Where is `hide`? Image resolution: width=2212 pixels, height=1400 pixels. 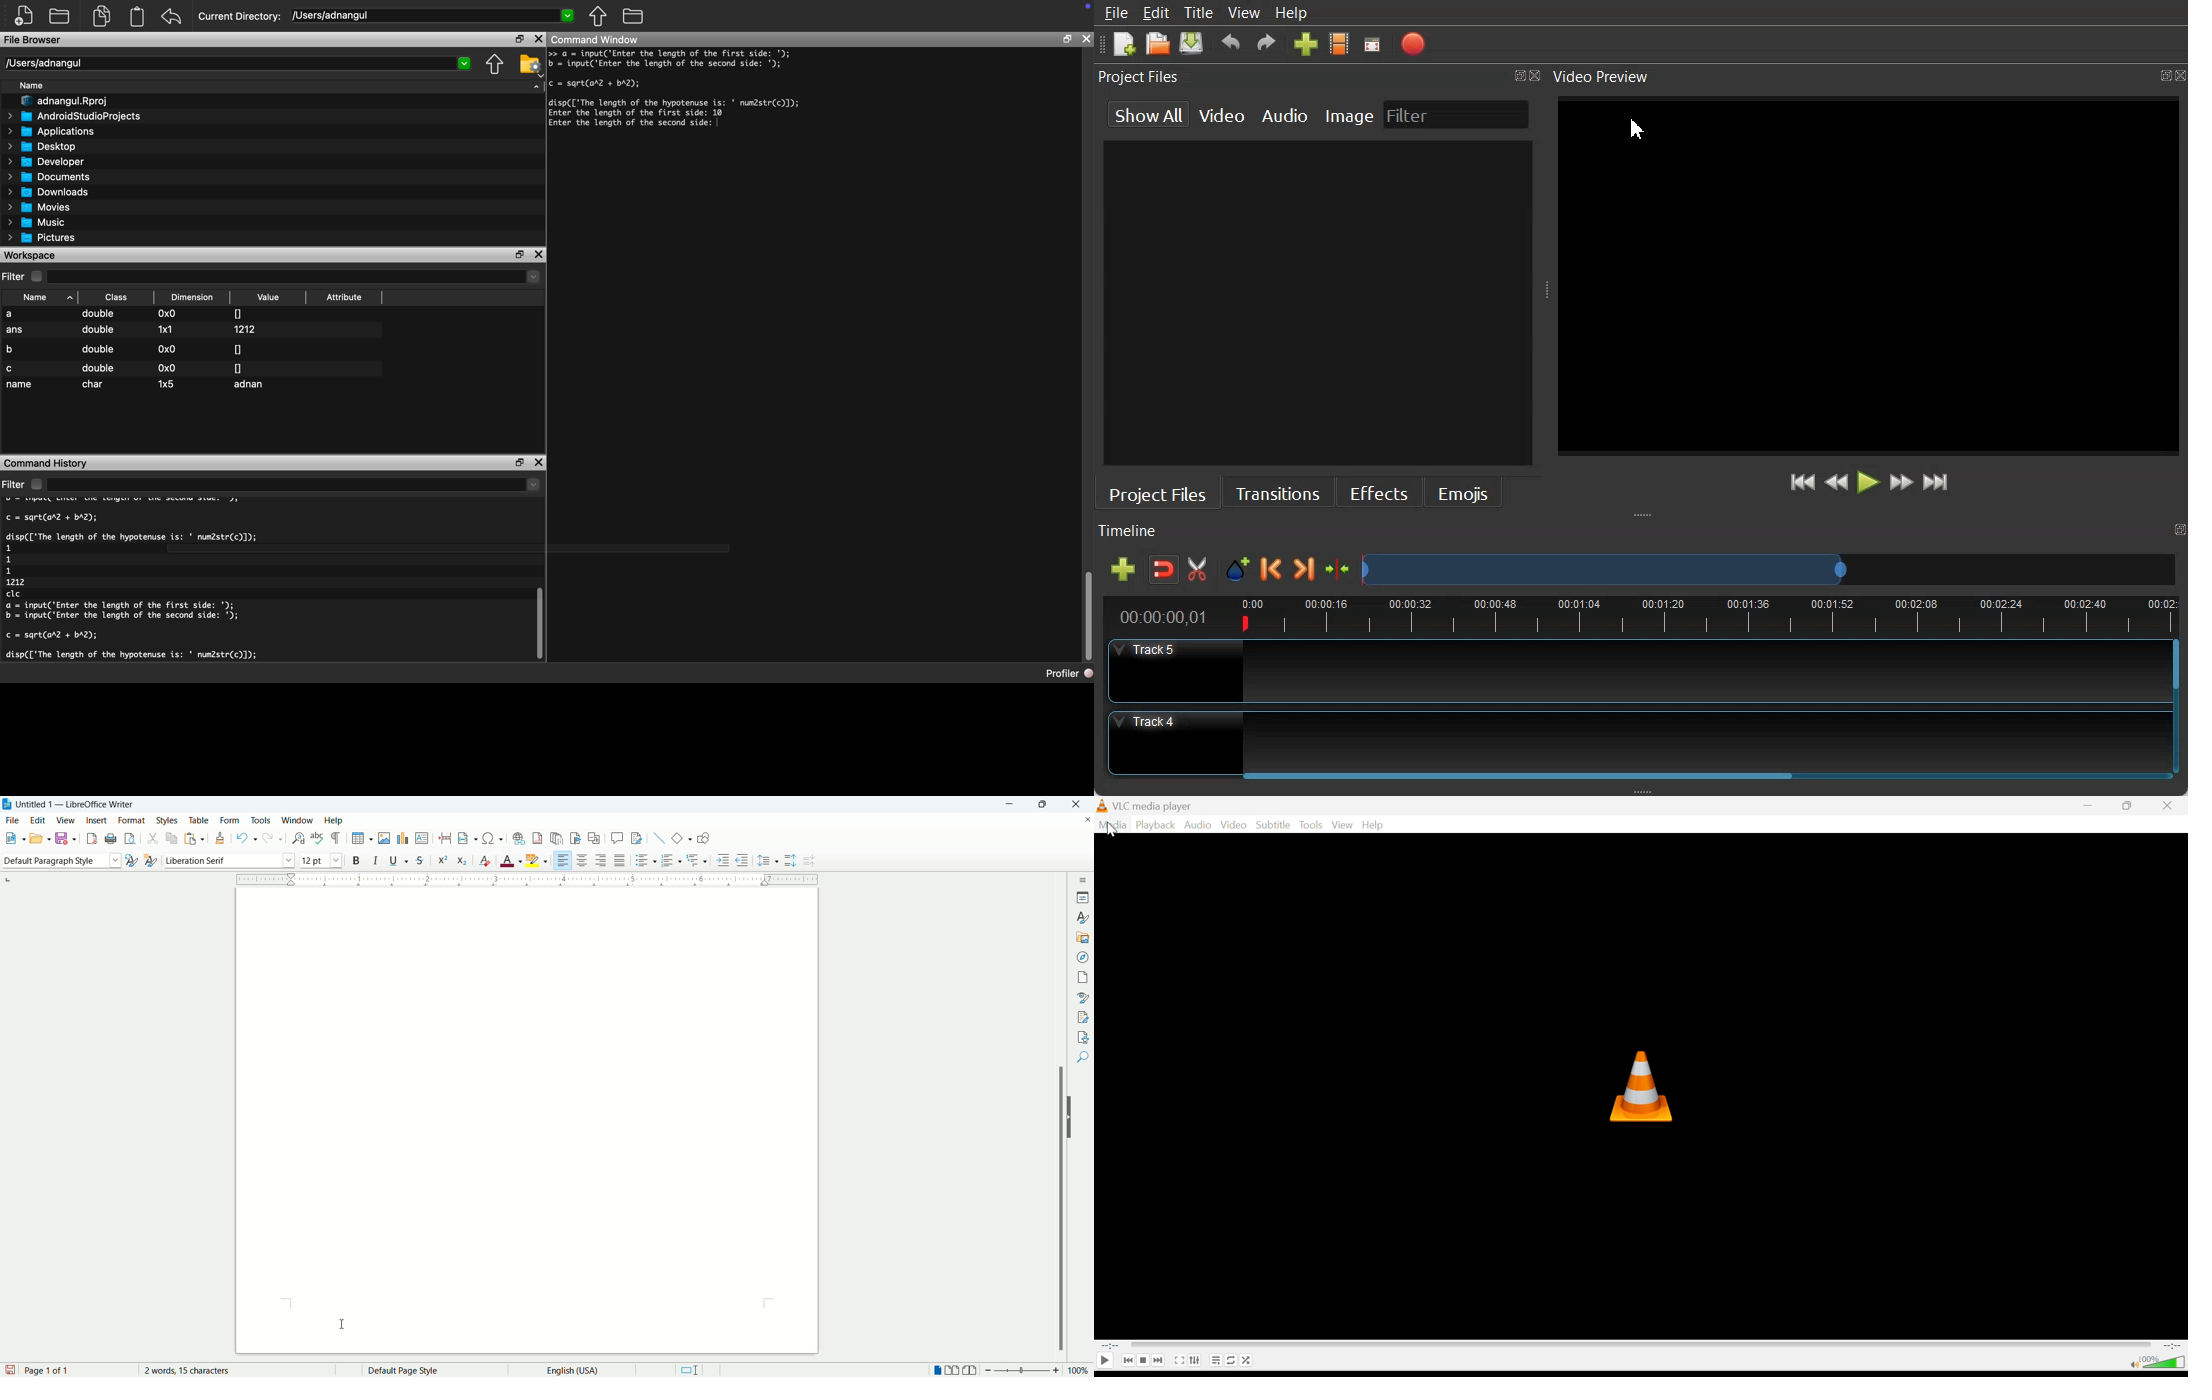
hide is located at coordinates (1072, 1117).